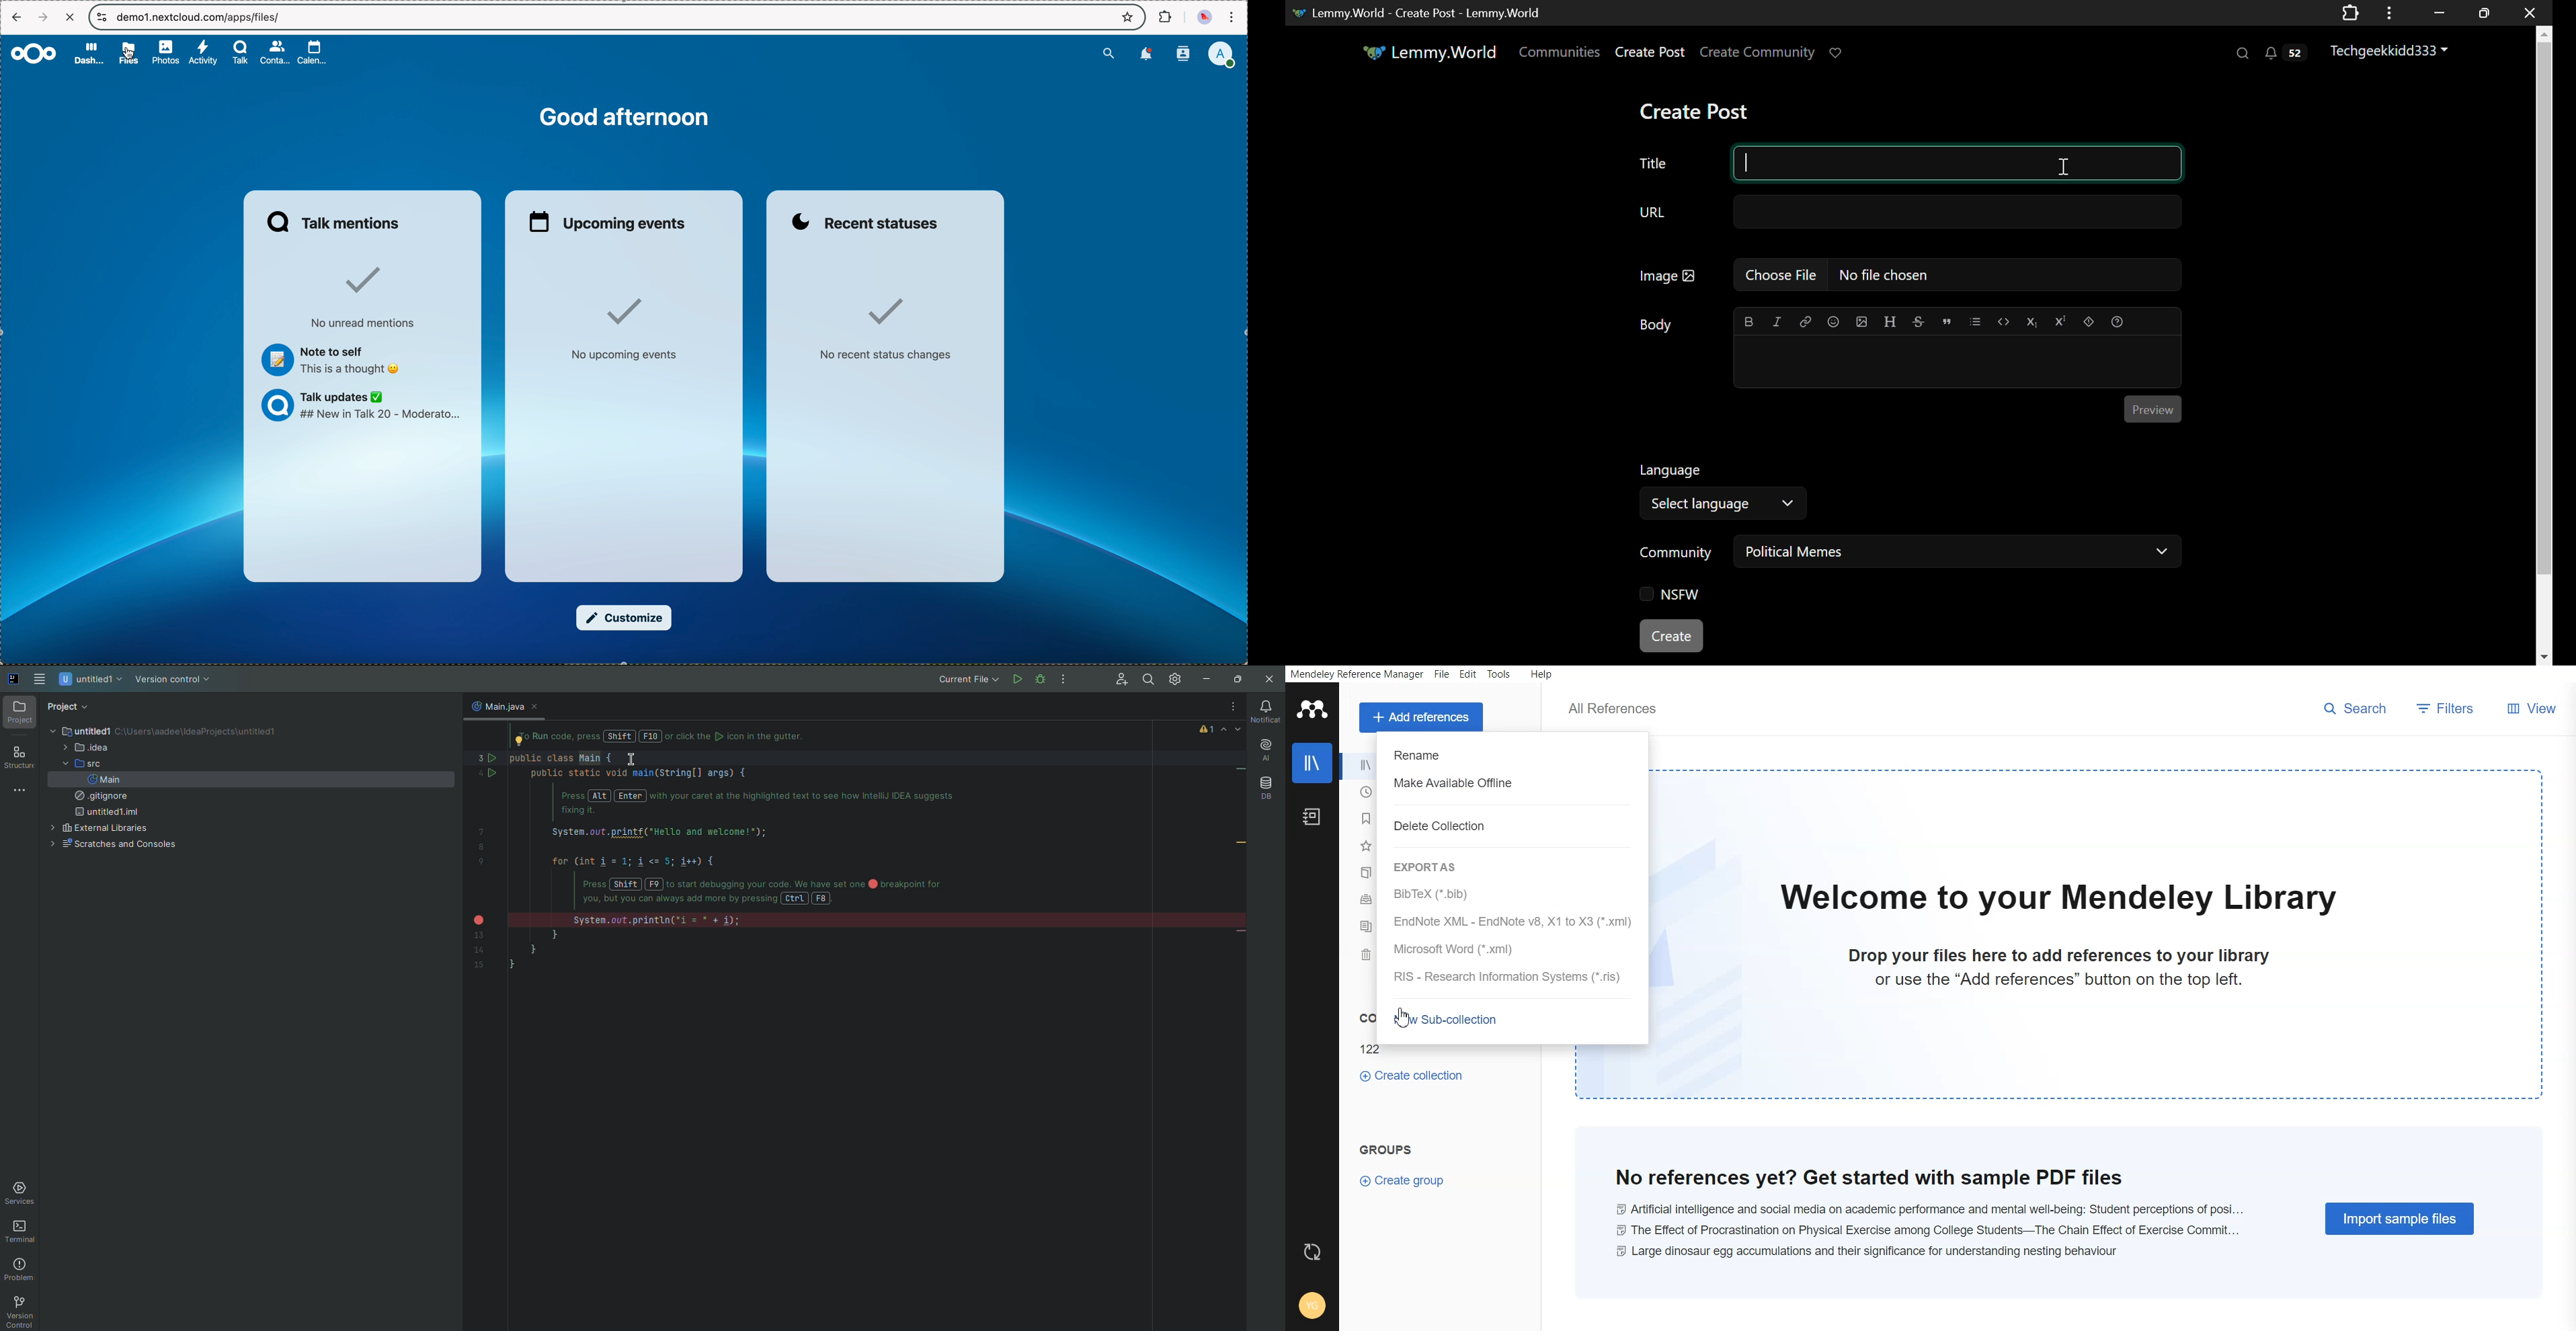 The width and height of the screenshot is (2576, 1344). What do you see at coordinates (2289, 55) in the screenshot?
I see `Notifications` at bounding box center [2289, 55].